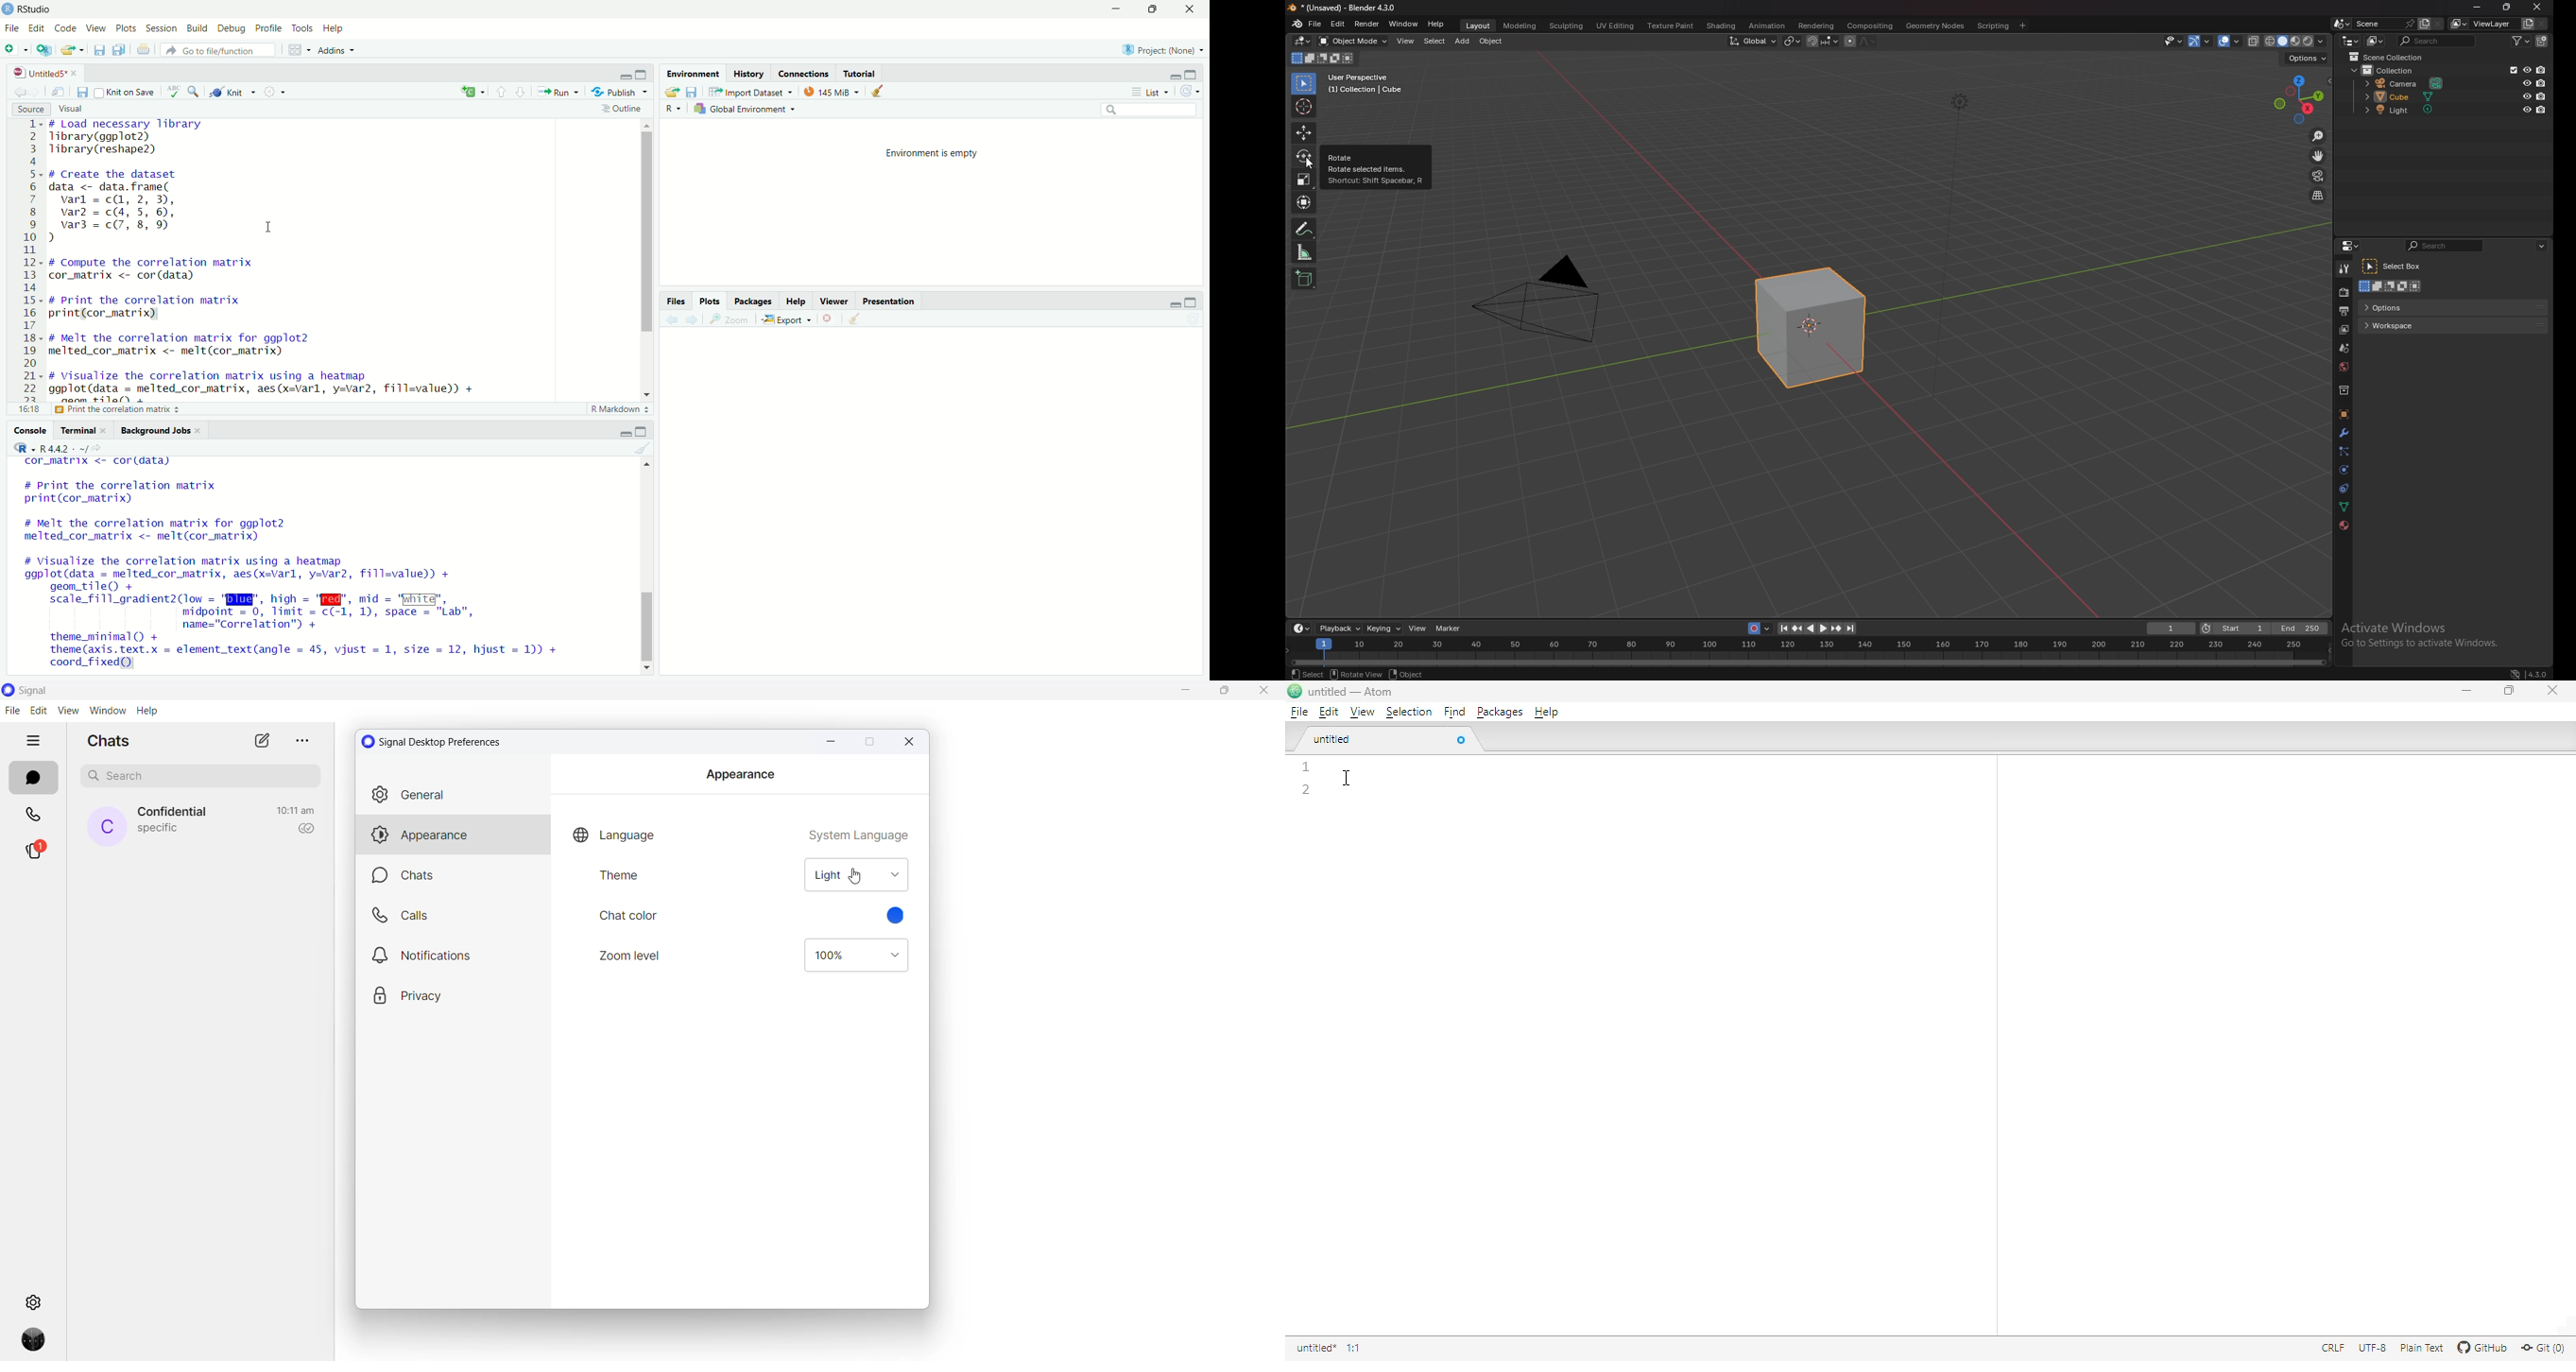  What do you see at coordinates (1303, 133) in the screenshot?
I see `move` at bounding box center [1303, 133].